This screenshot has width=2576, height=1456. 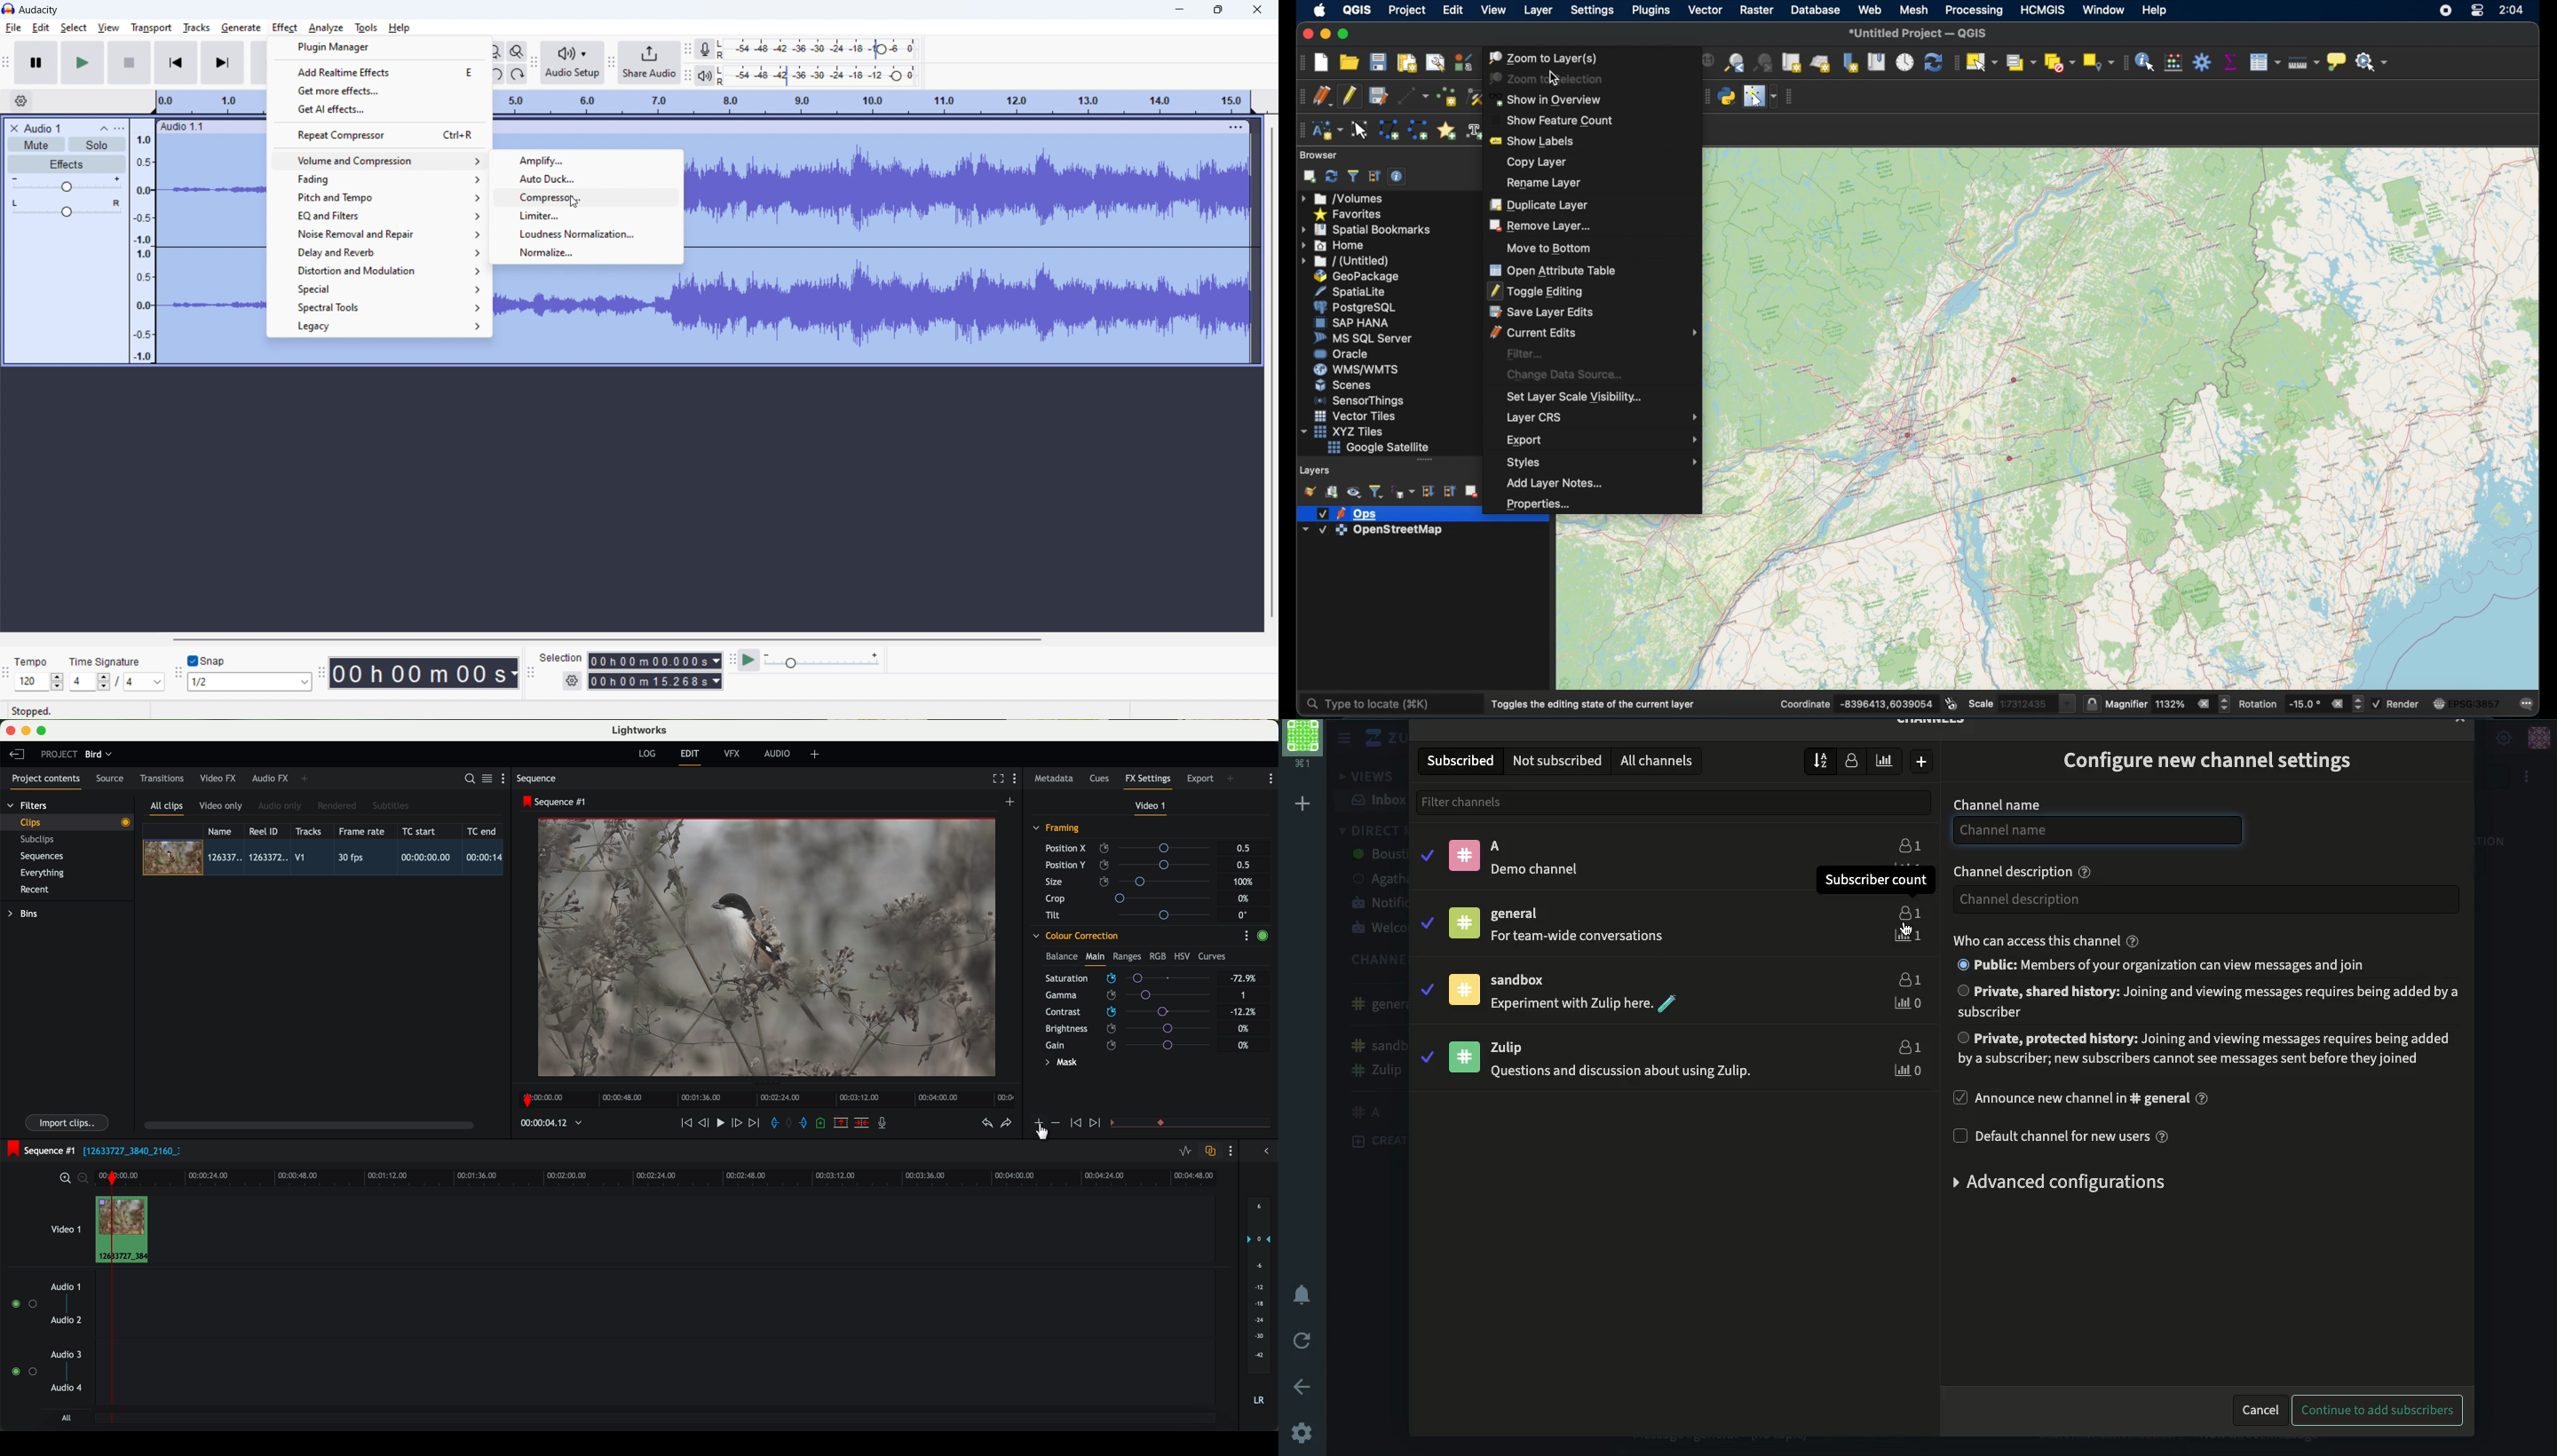 What do you see at coordinates (1941, 398) in the screenshot?
I see `open street map` at bounding box center [1941, 398].